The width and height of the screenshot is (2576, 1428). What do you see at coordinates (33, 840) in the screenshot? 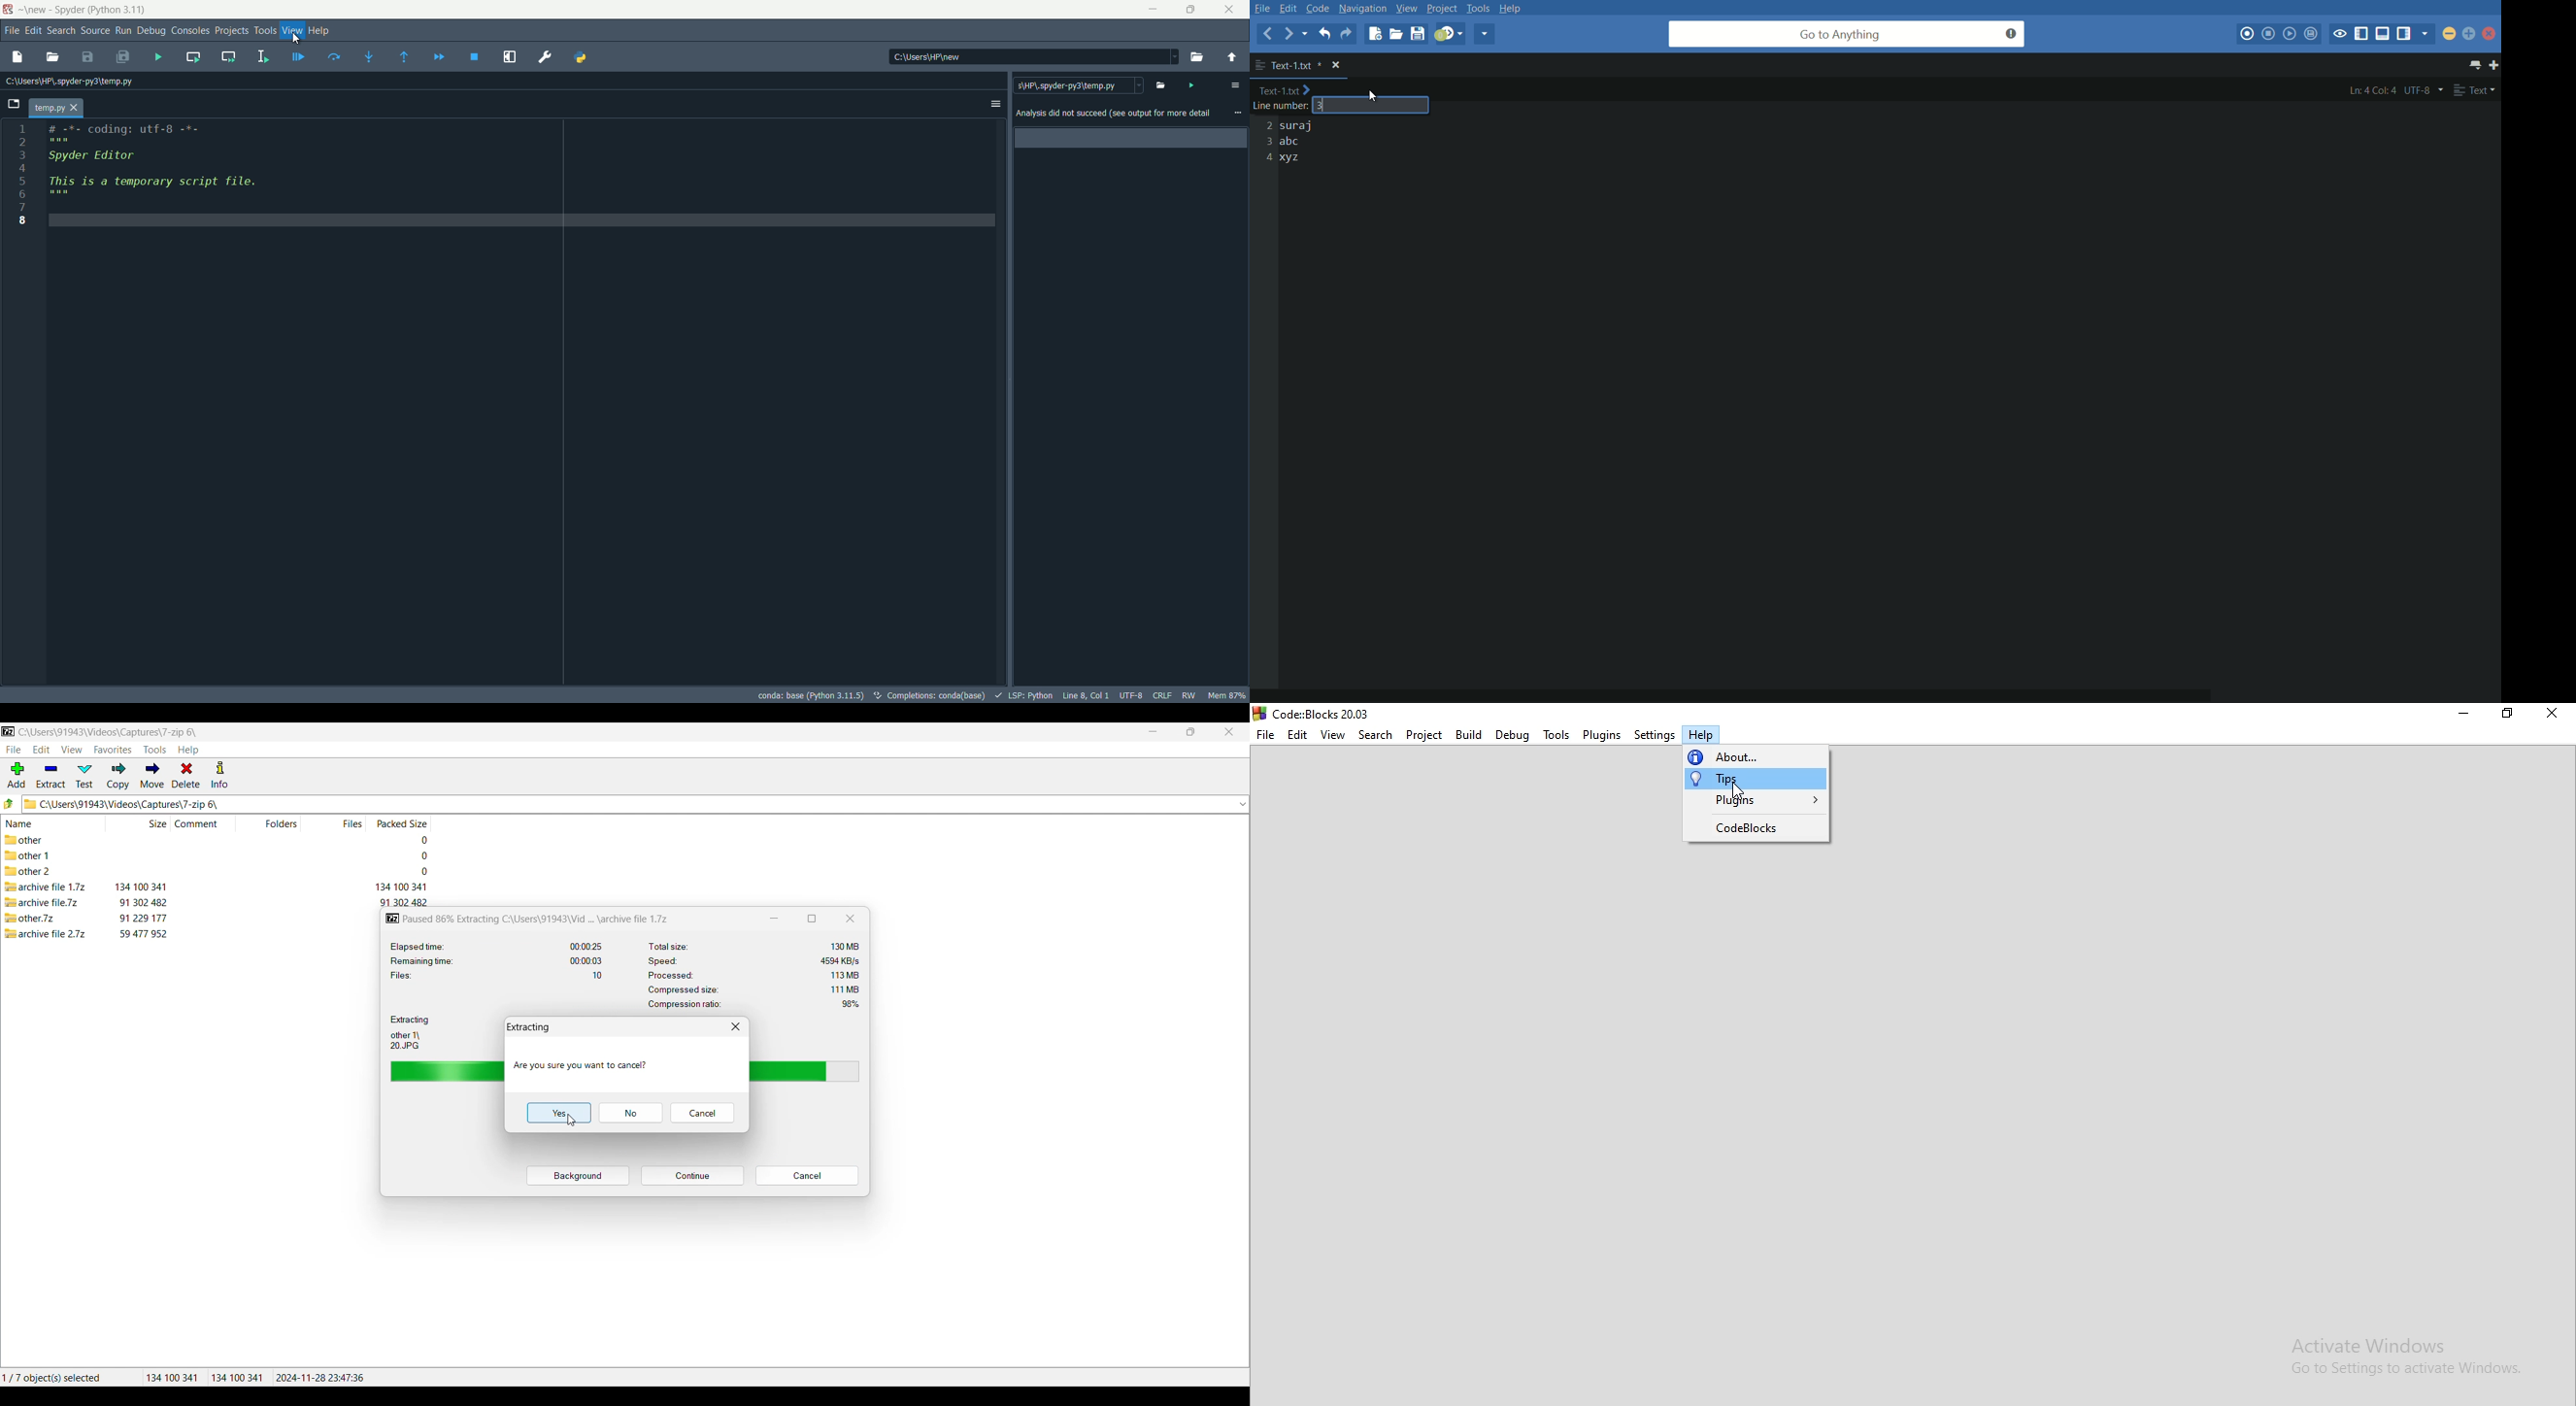
I see `other ` at bounding box center [33, 840].